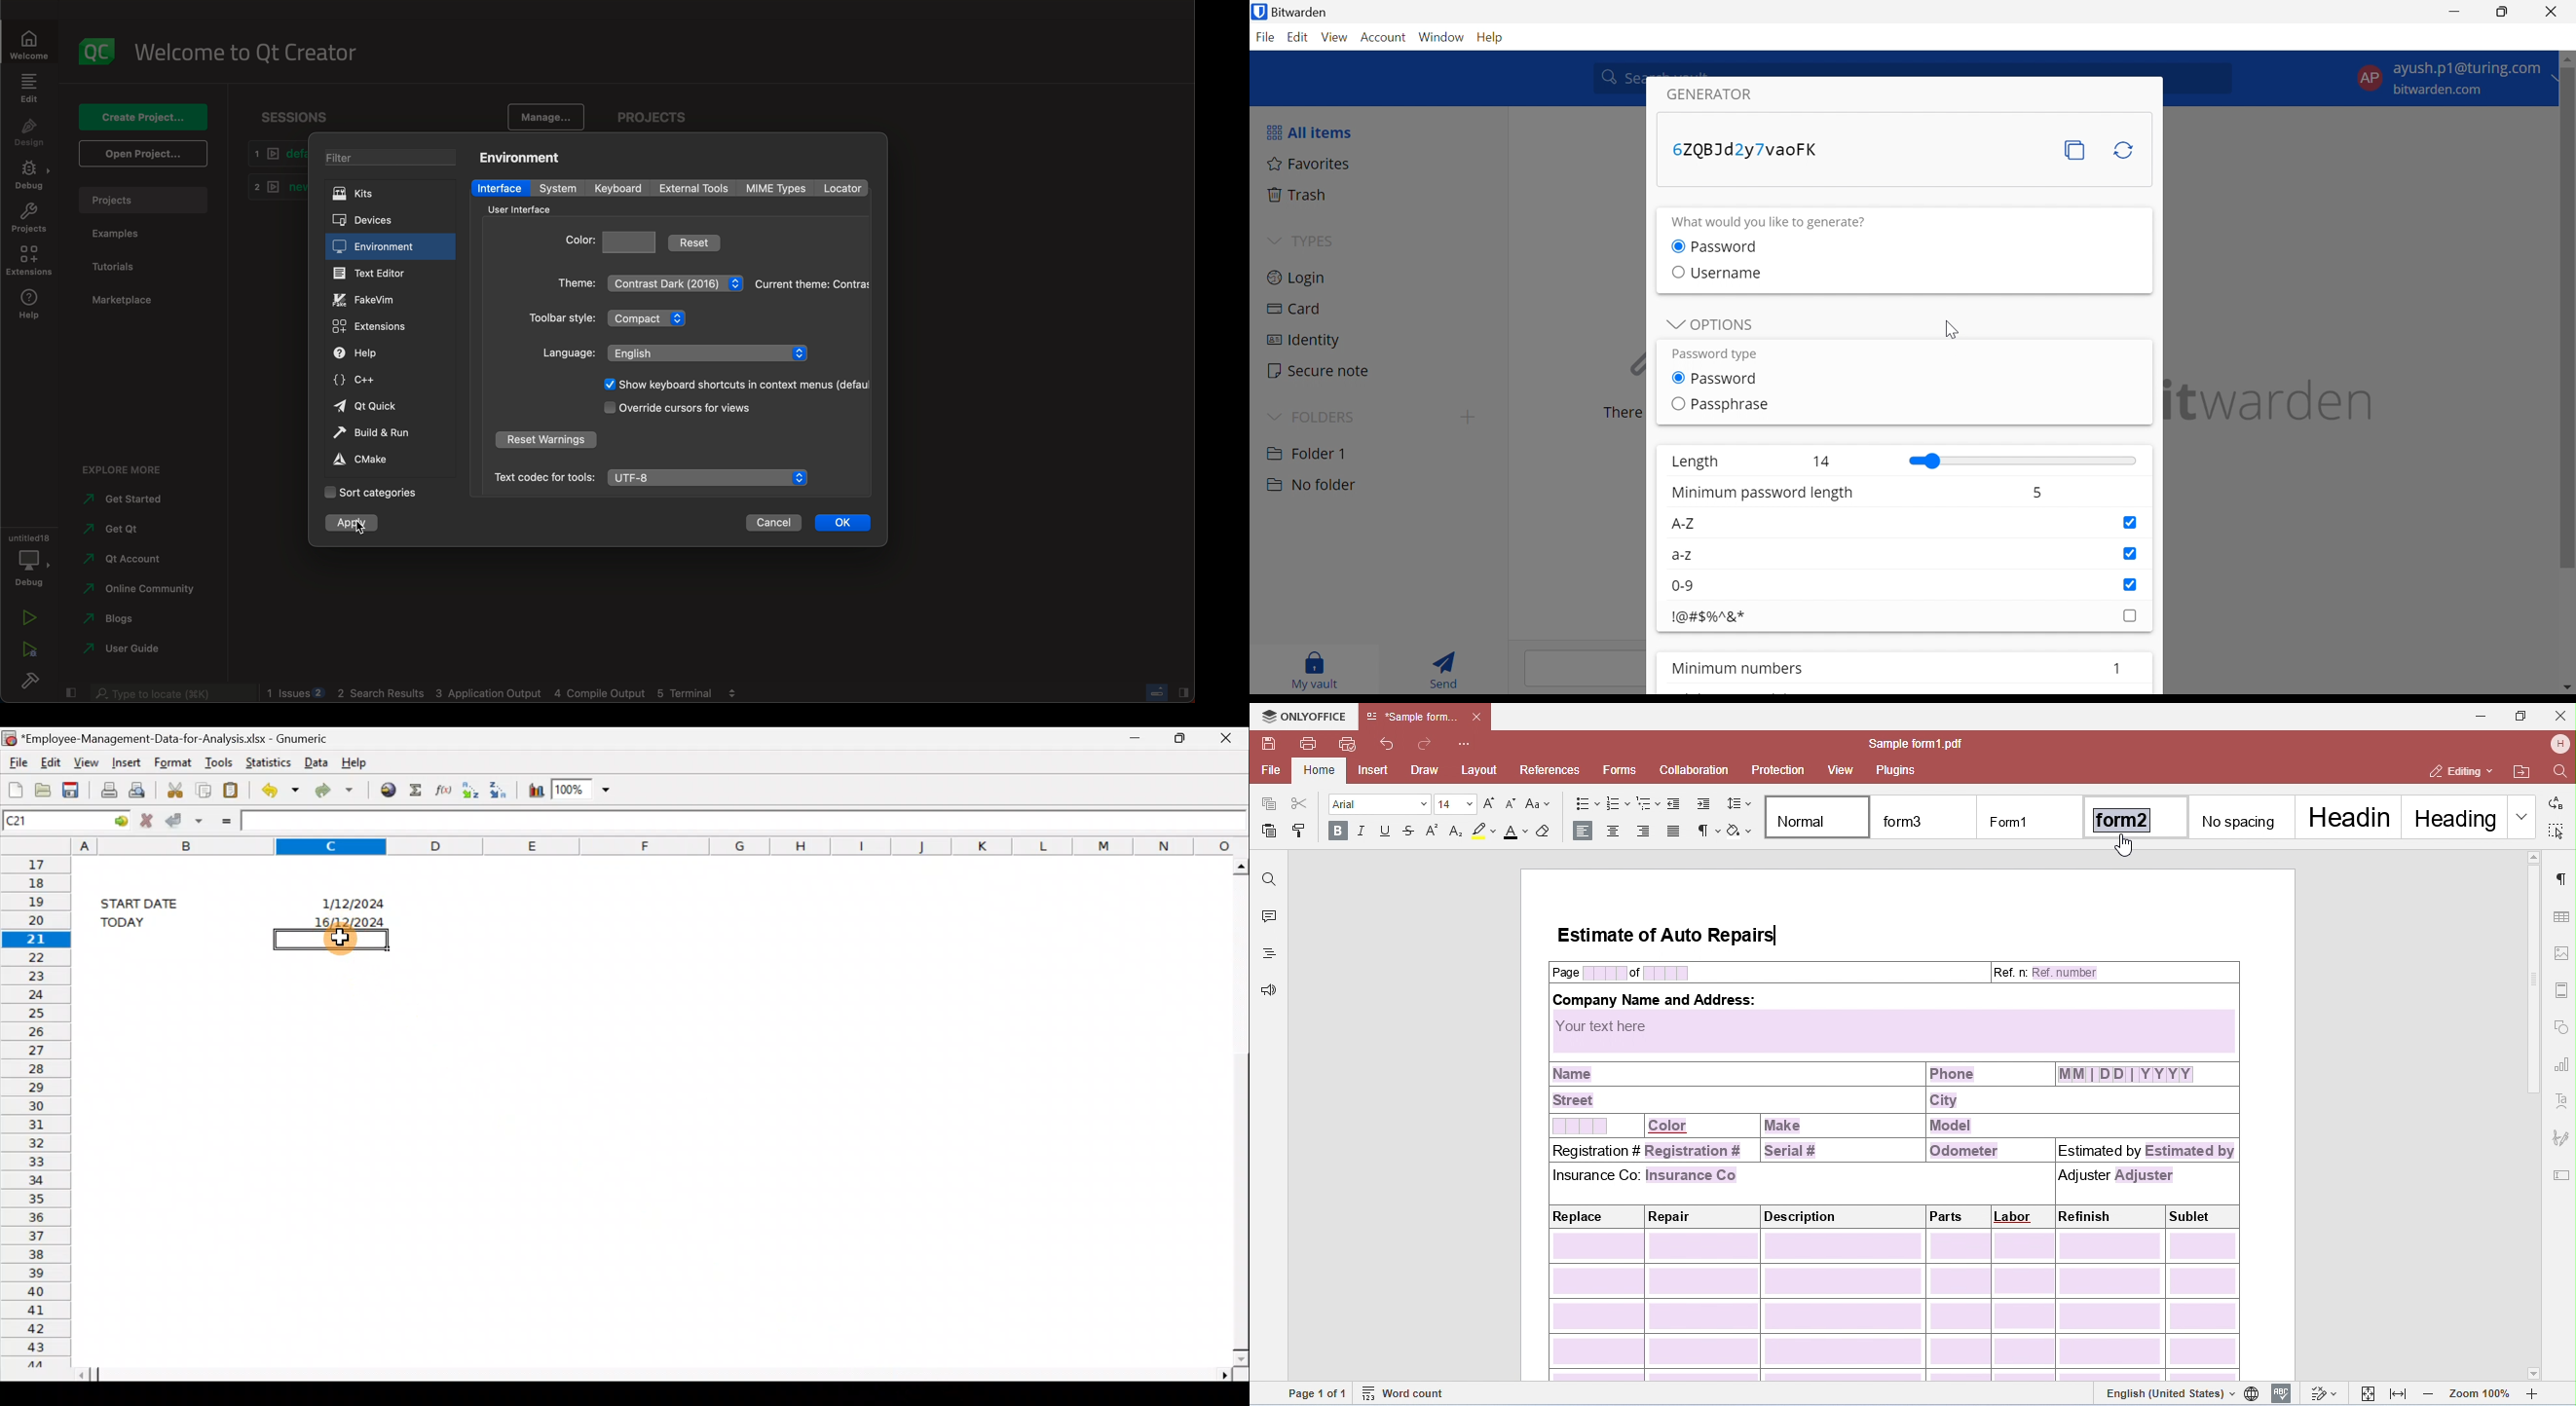  I want to click on Gnumeric logo, so click(9, 736).